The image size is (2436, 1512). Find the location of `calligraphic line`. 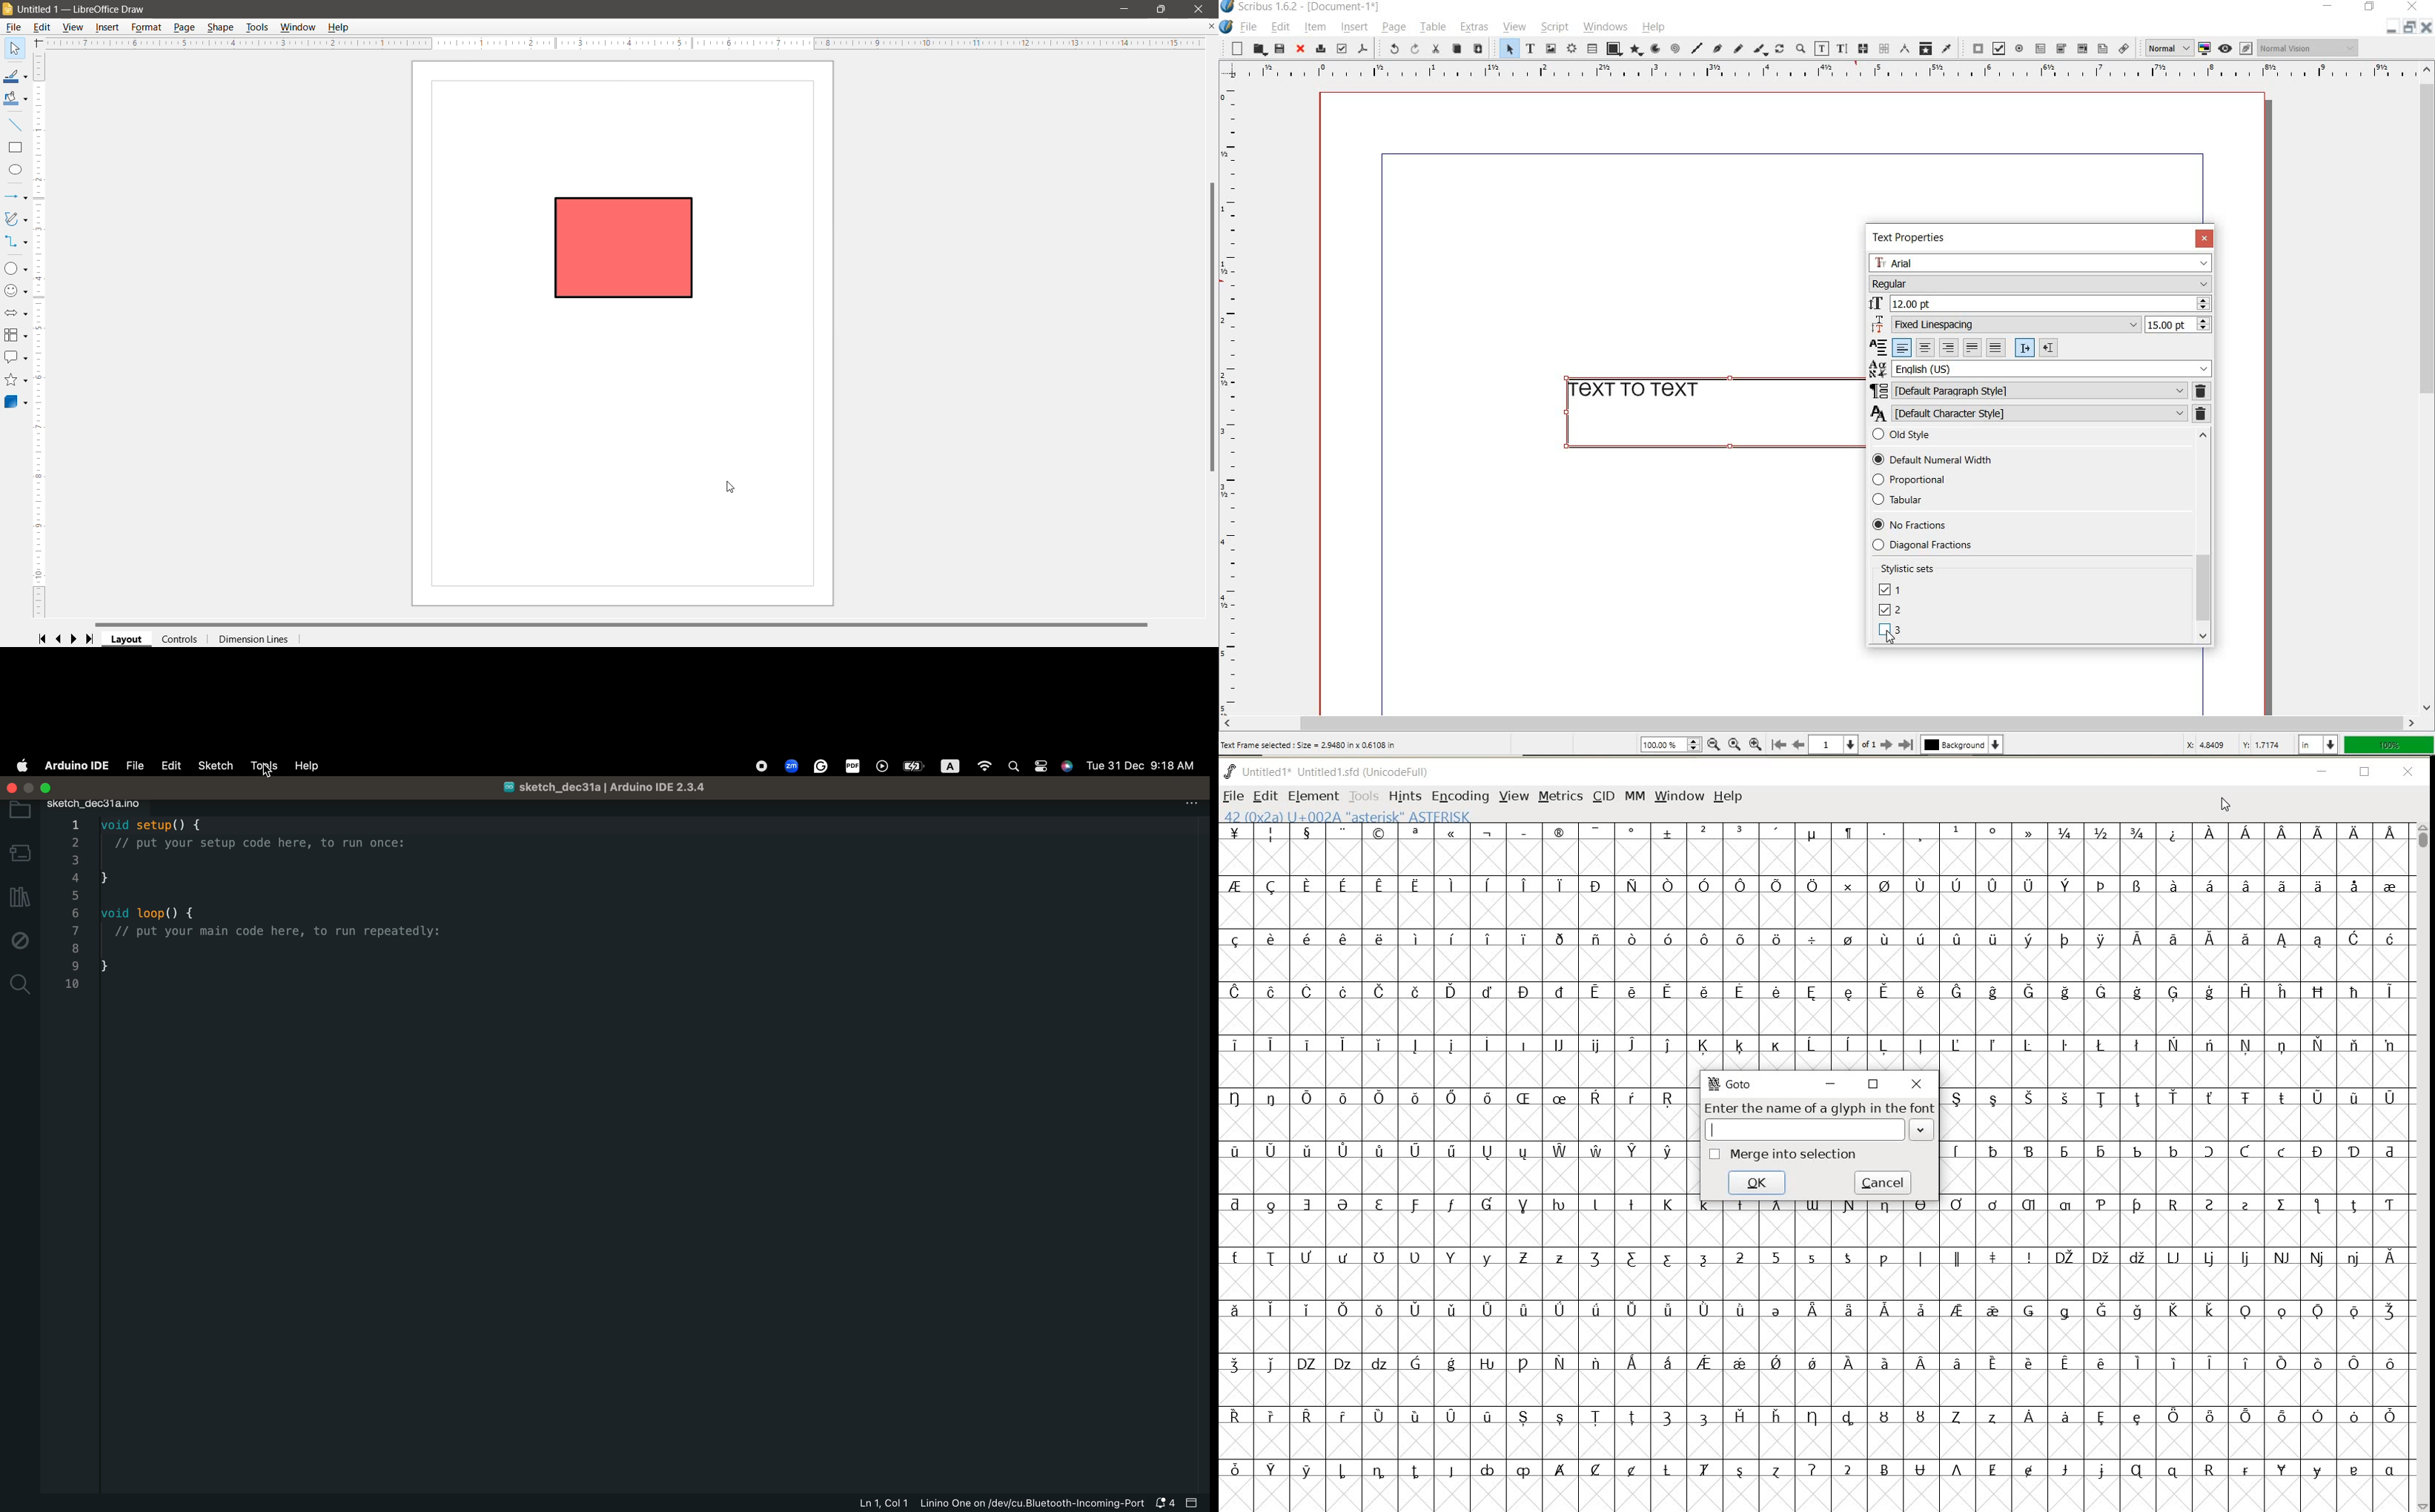

calligraphic line is located at coordinates (1760, 50).